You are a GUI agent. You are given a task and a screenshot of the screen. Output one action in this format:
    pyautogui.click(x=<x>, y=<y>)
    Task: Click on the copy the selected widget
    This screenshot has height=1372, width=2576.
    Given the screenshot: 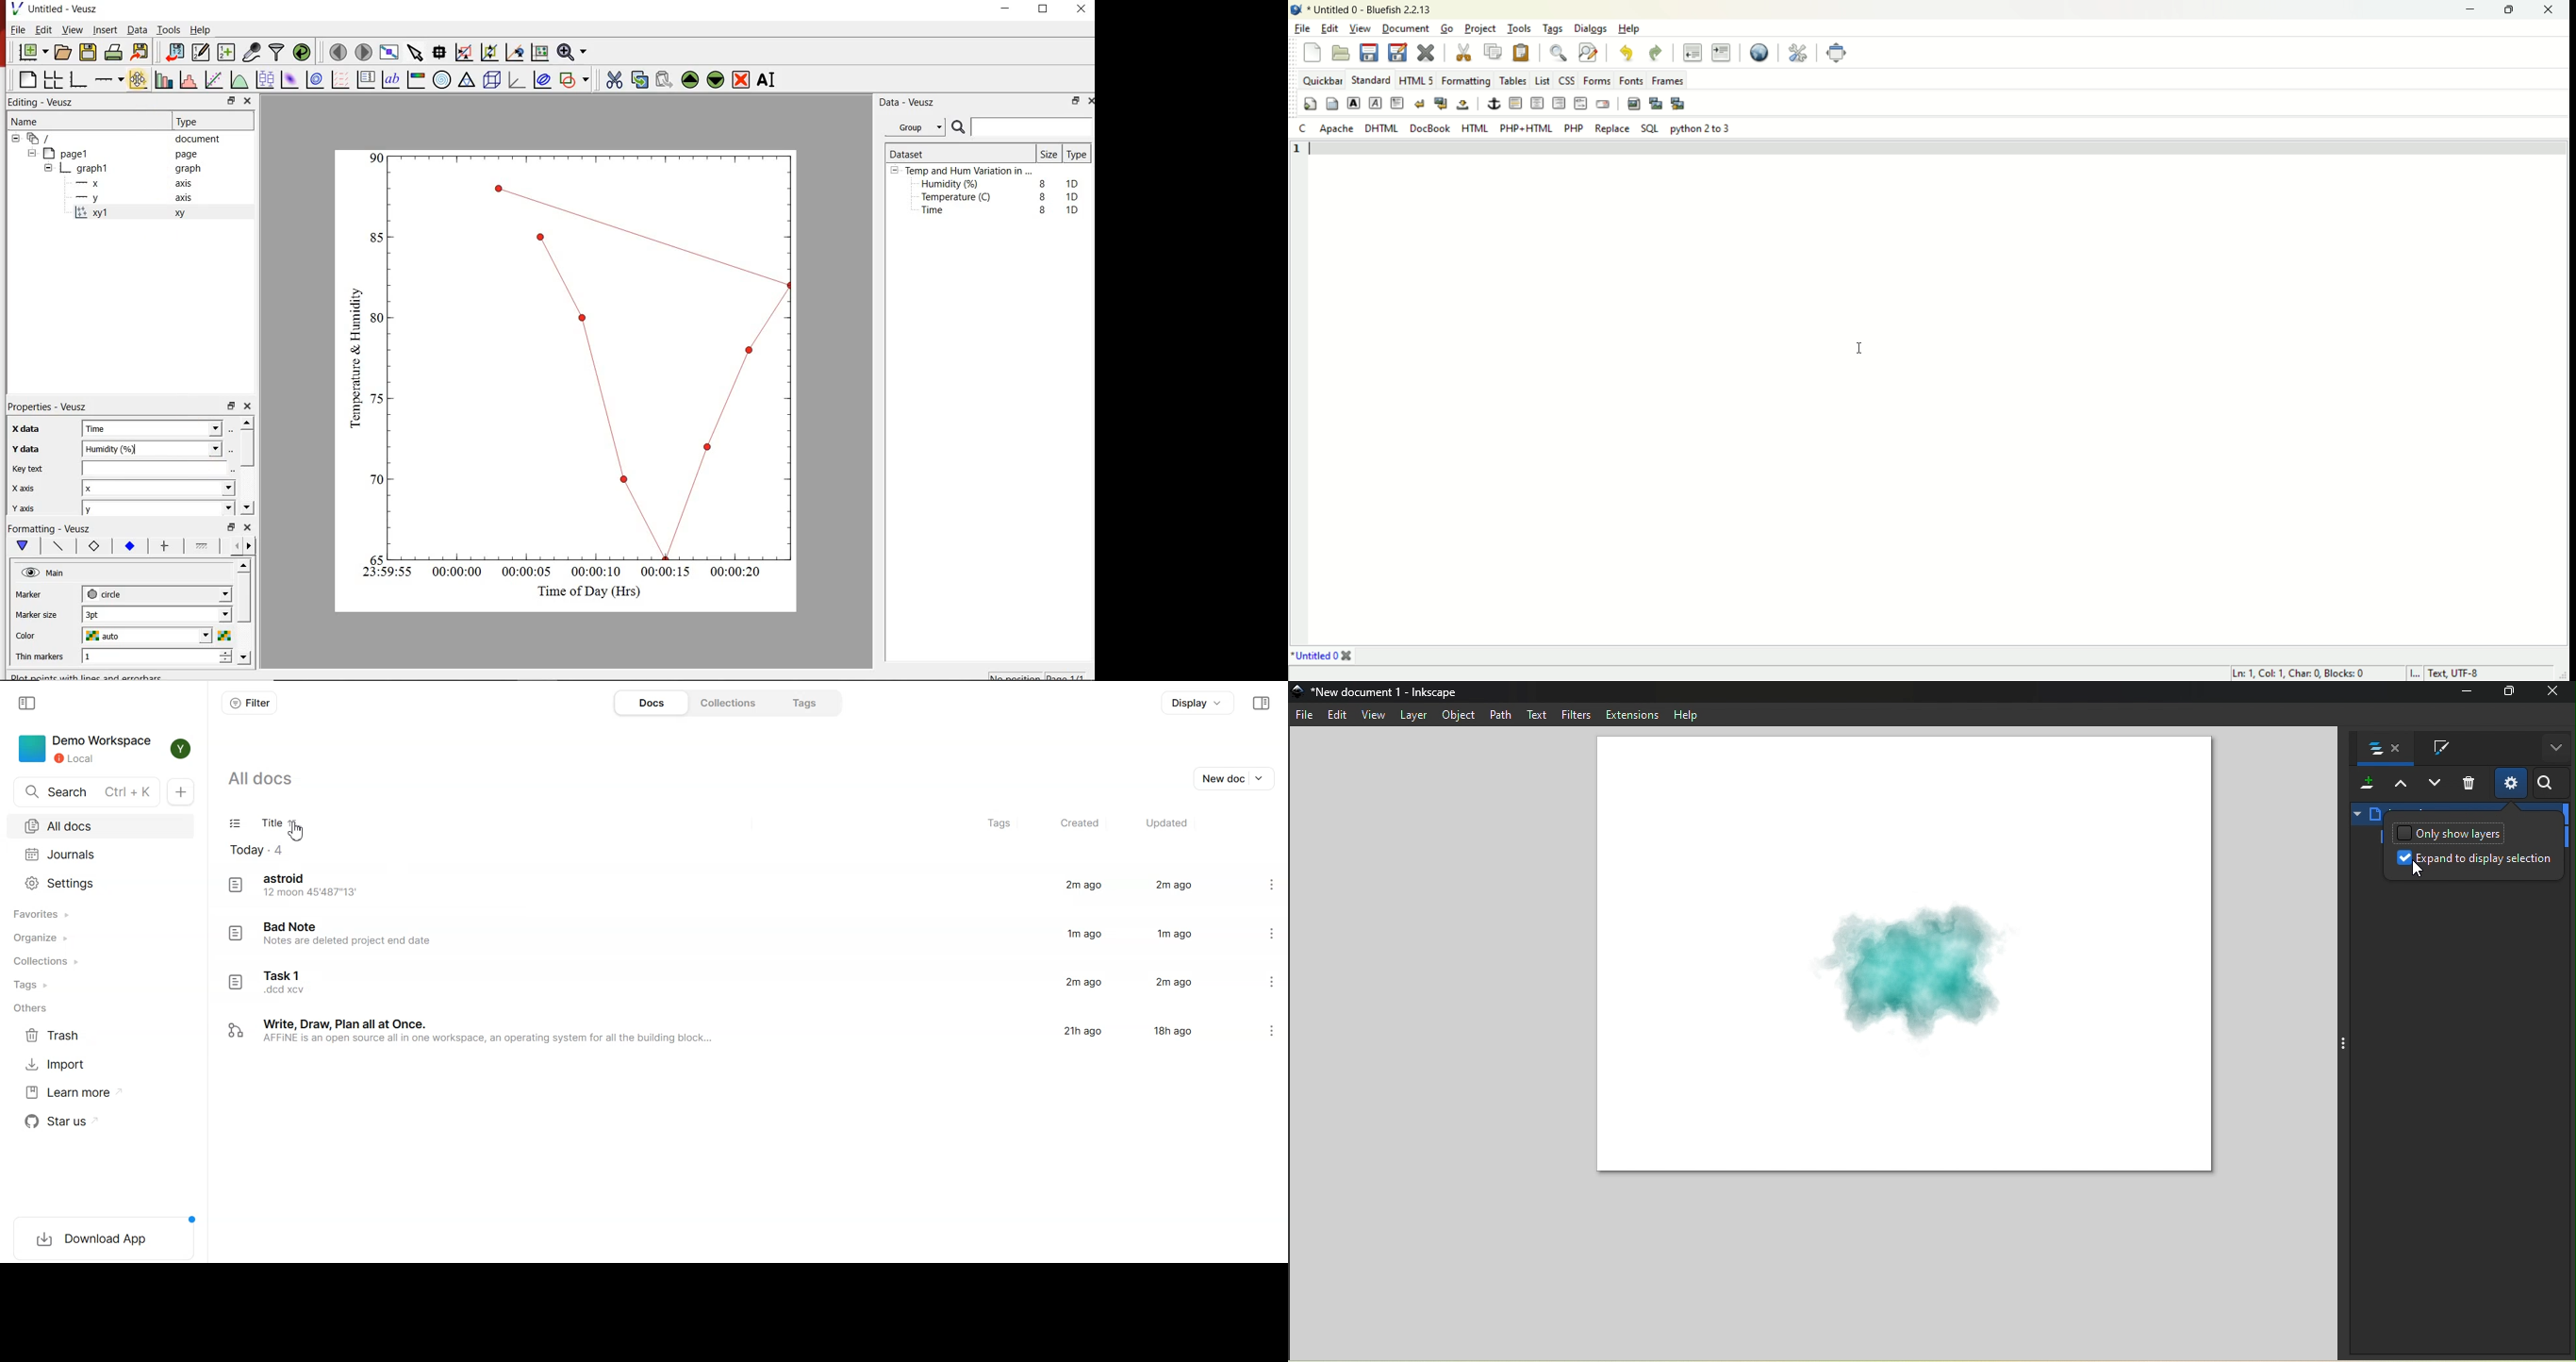 What is the action you would take?
    pyautogui.click(x=640, y=80)
    